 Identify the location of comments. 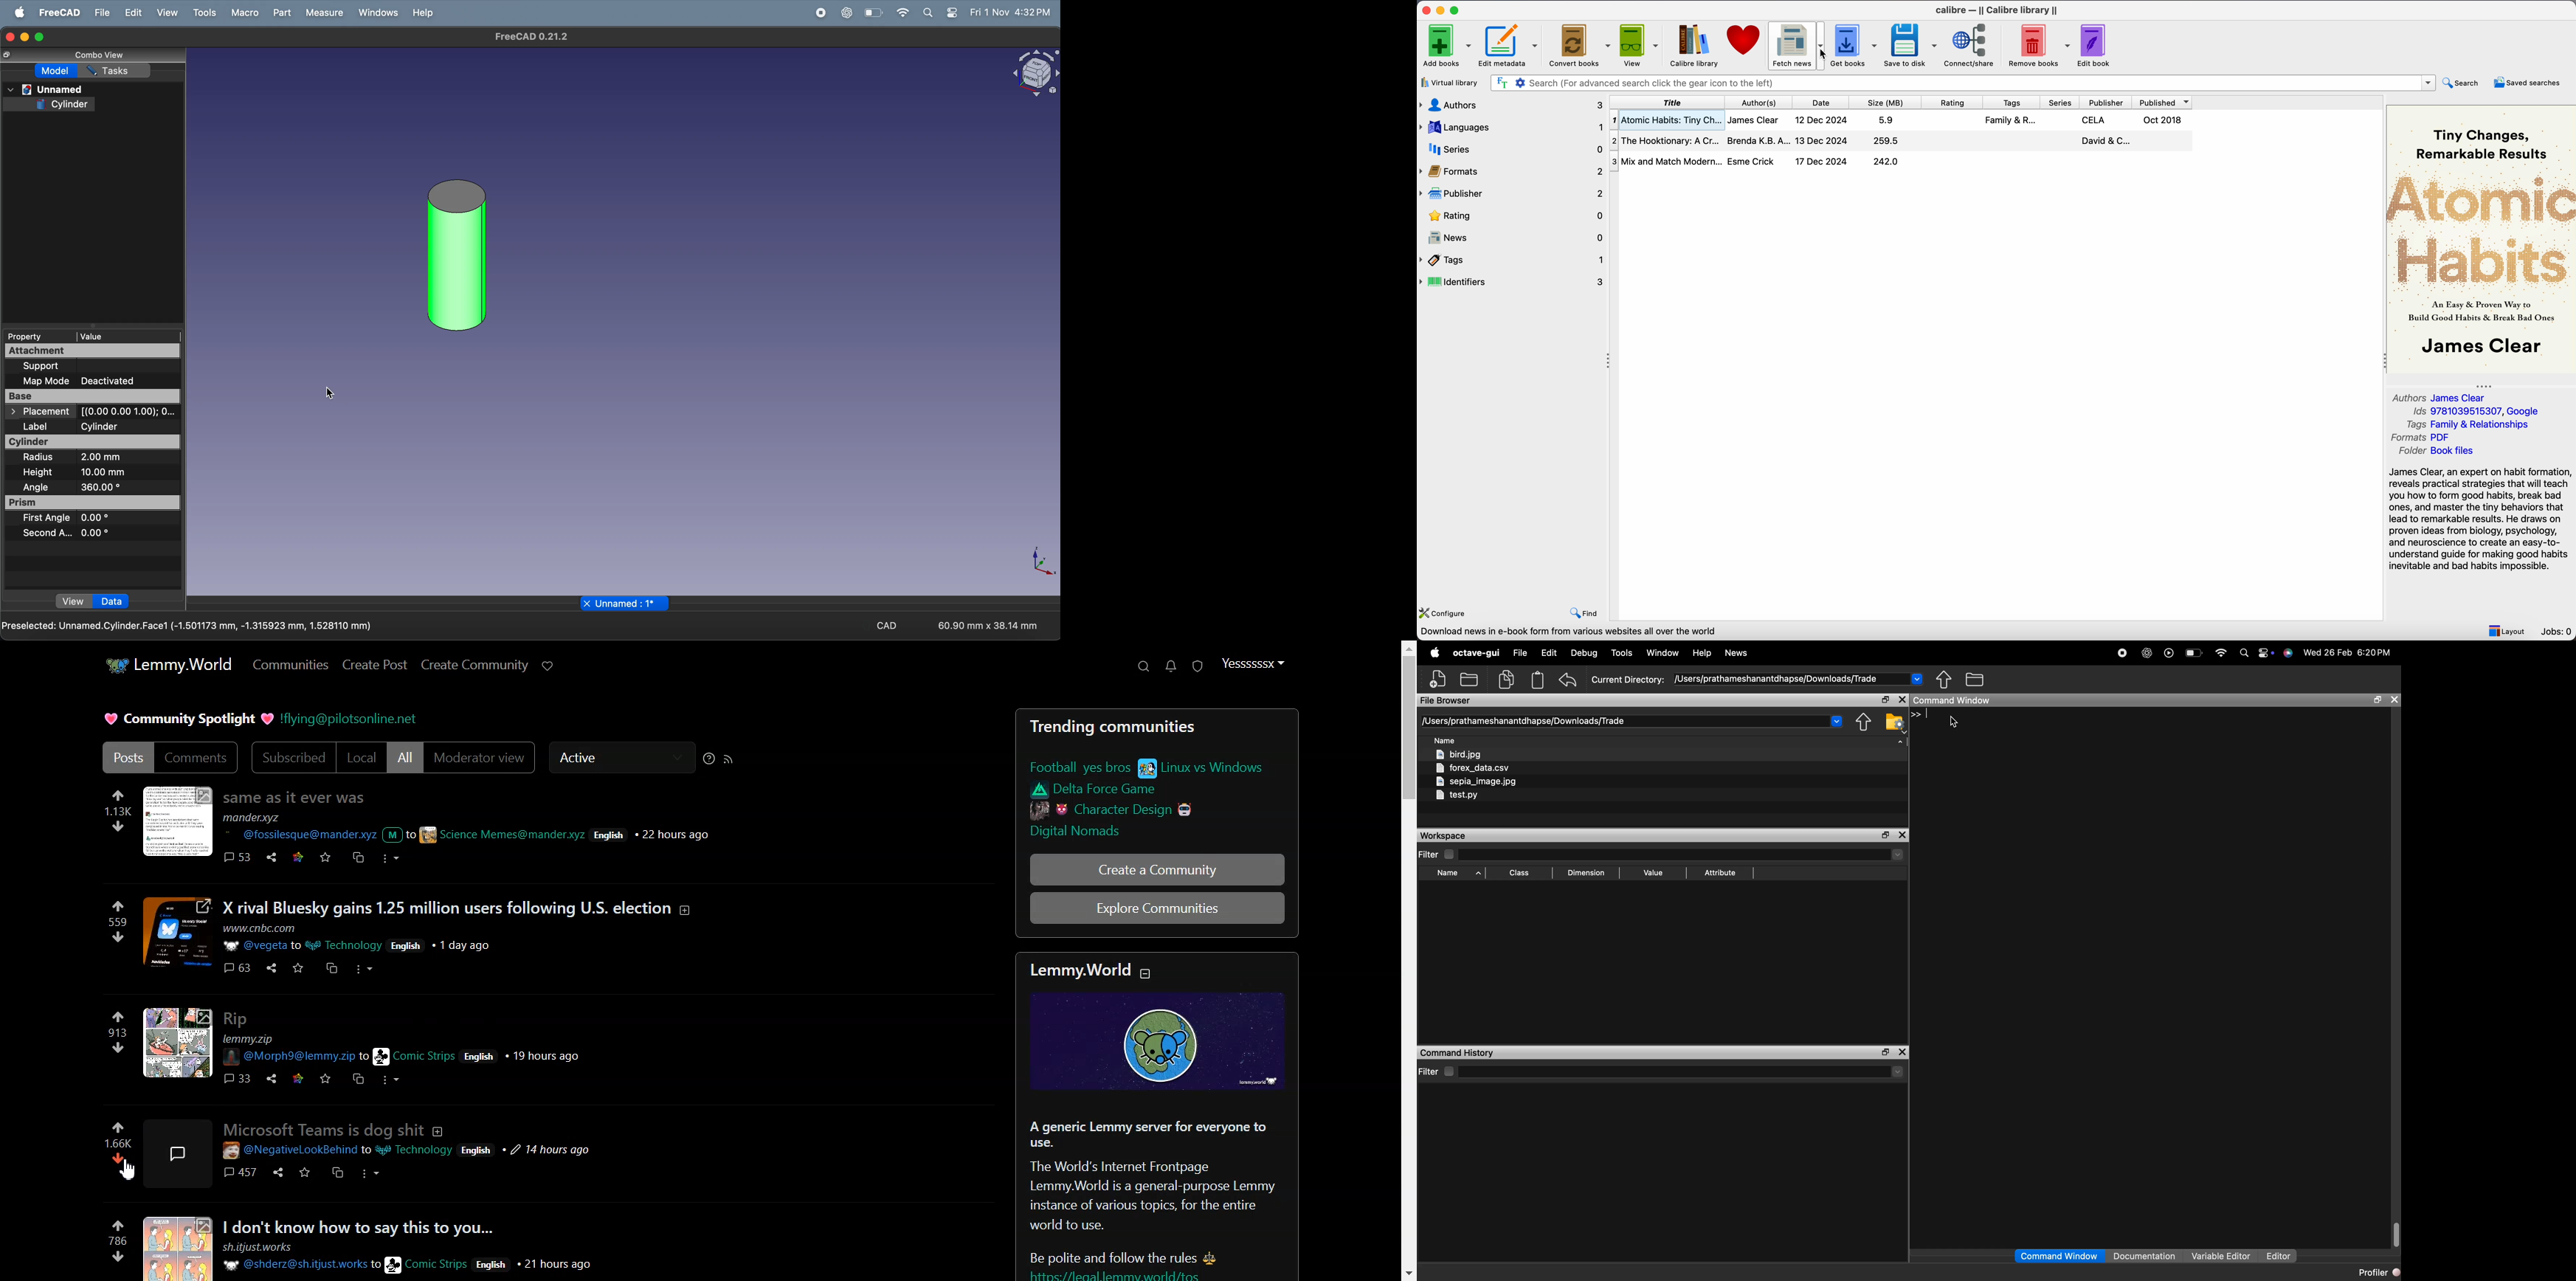
(237, 967).